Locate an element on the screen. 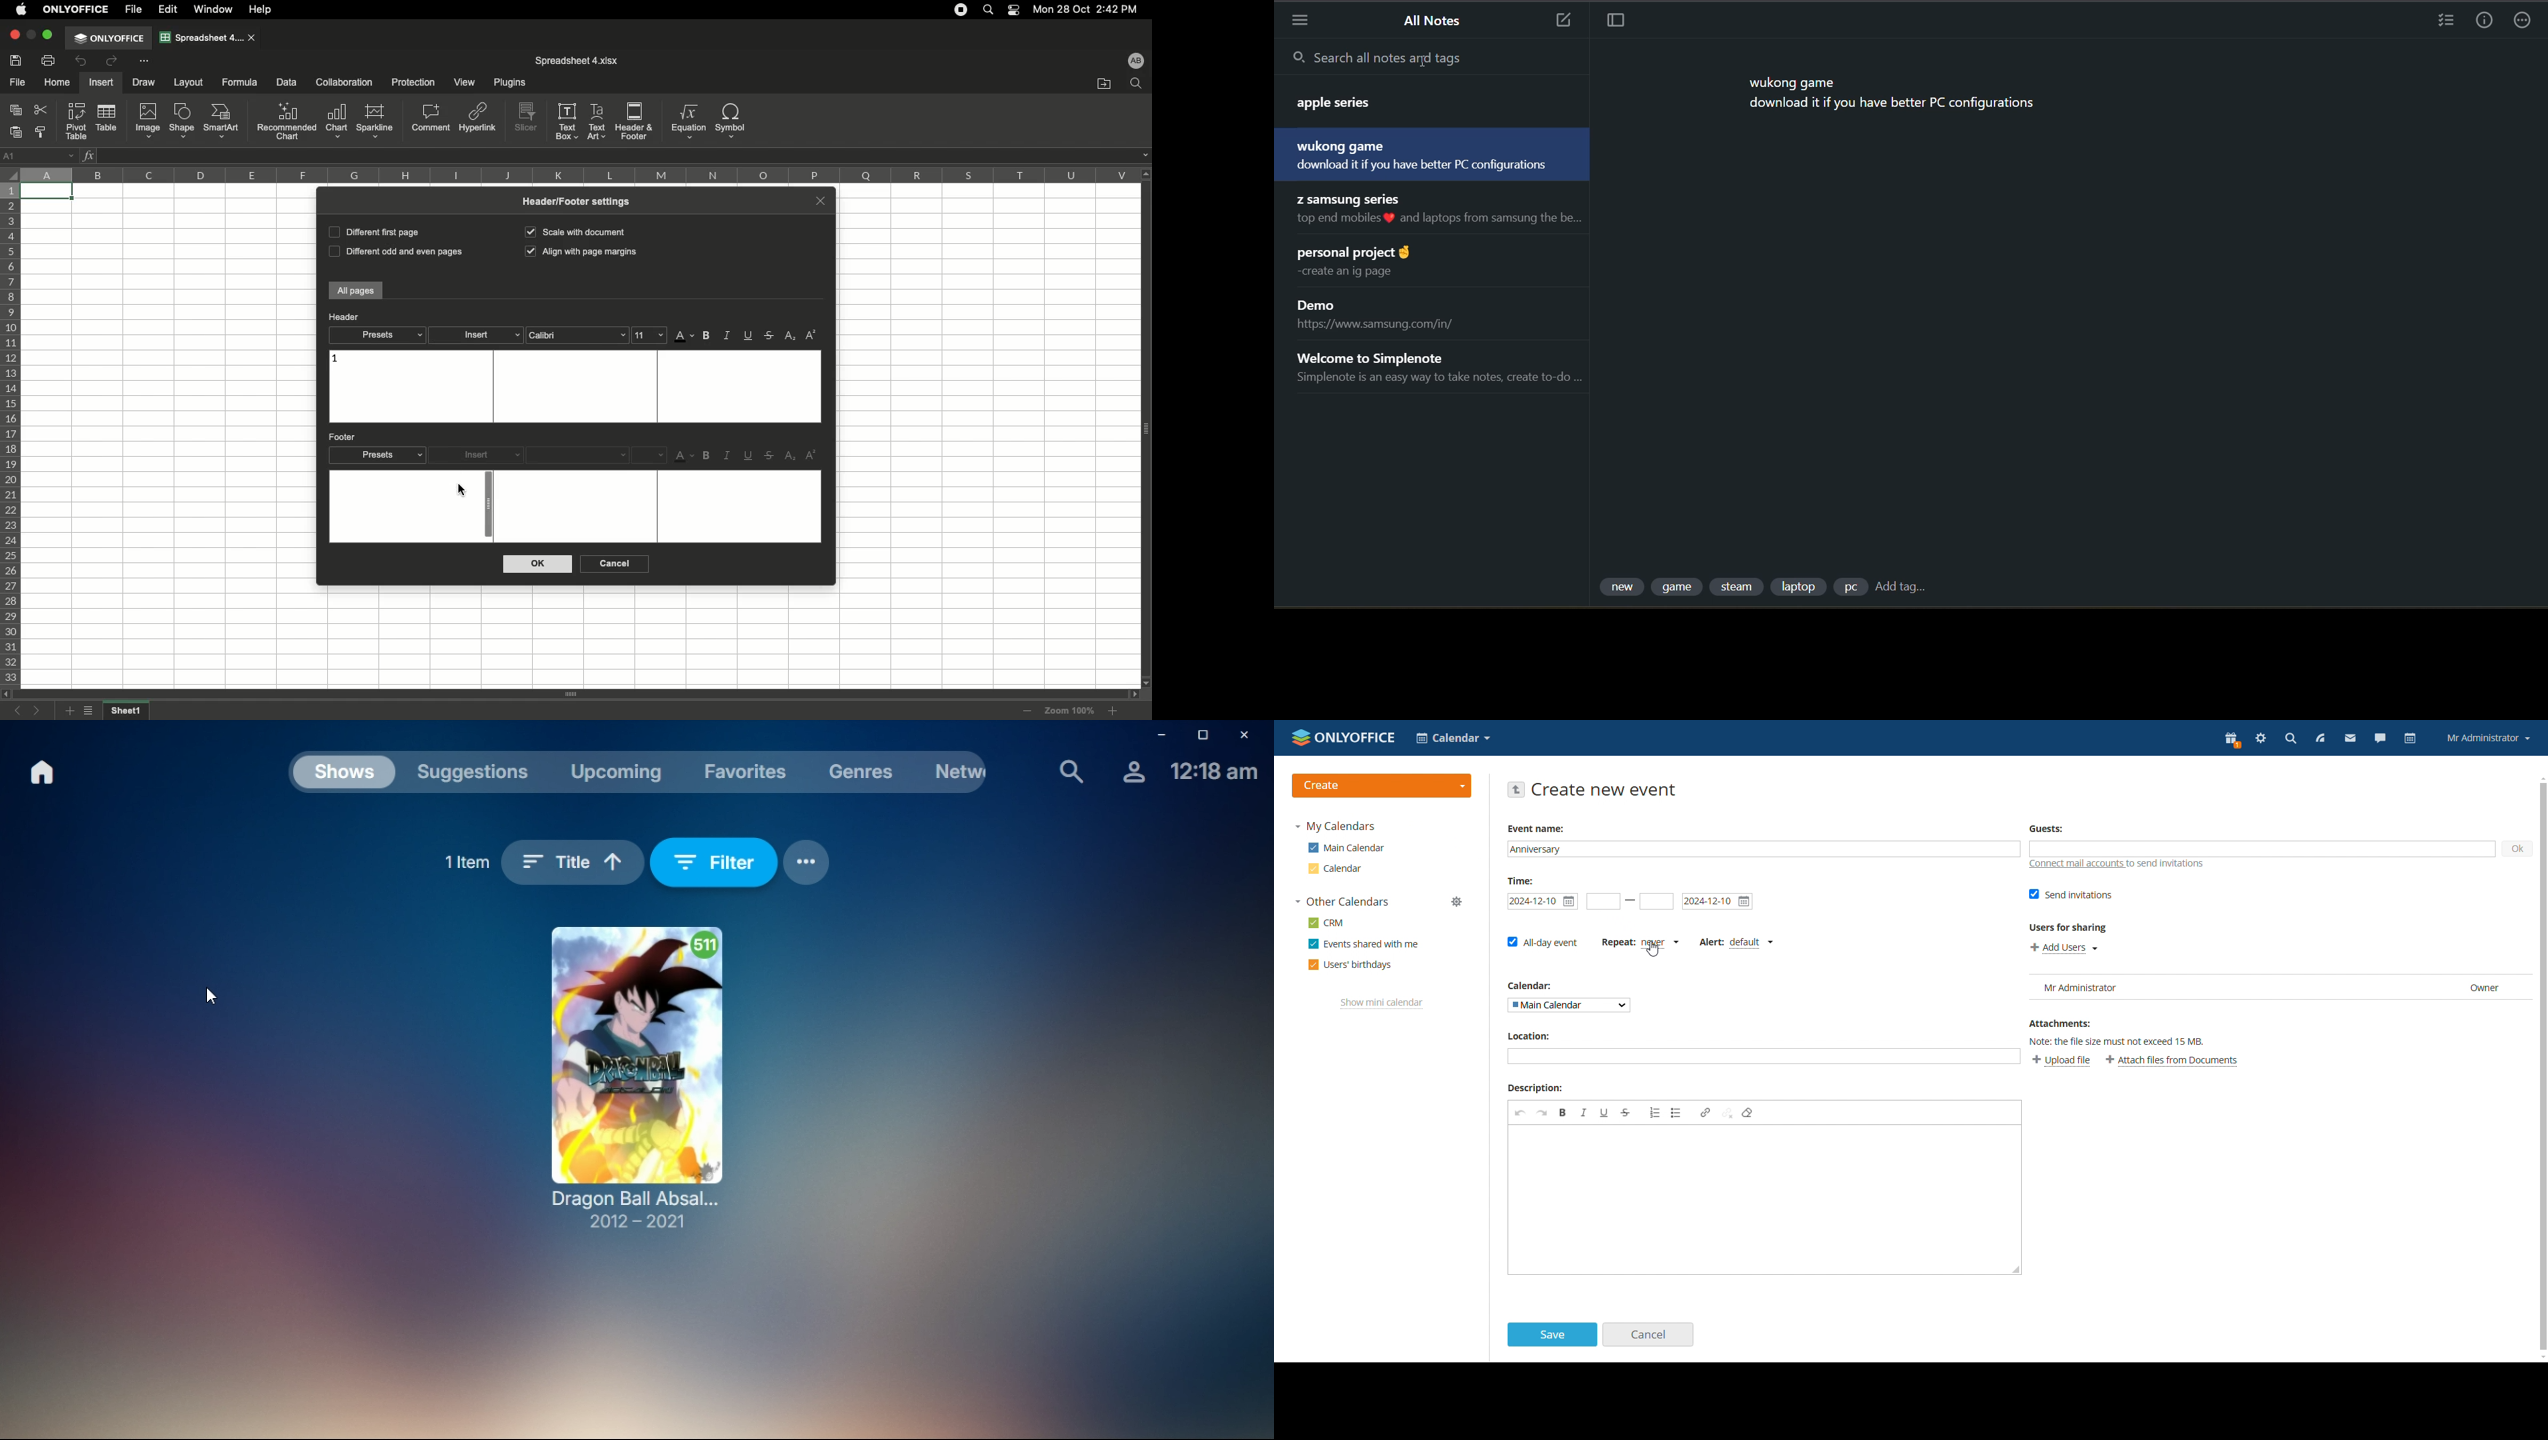 Image resolution: width=2548 pixels, height=1456 pixels. Zoom in is located at coordinates (1112, 711).